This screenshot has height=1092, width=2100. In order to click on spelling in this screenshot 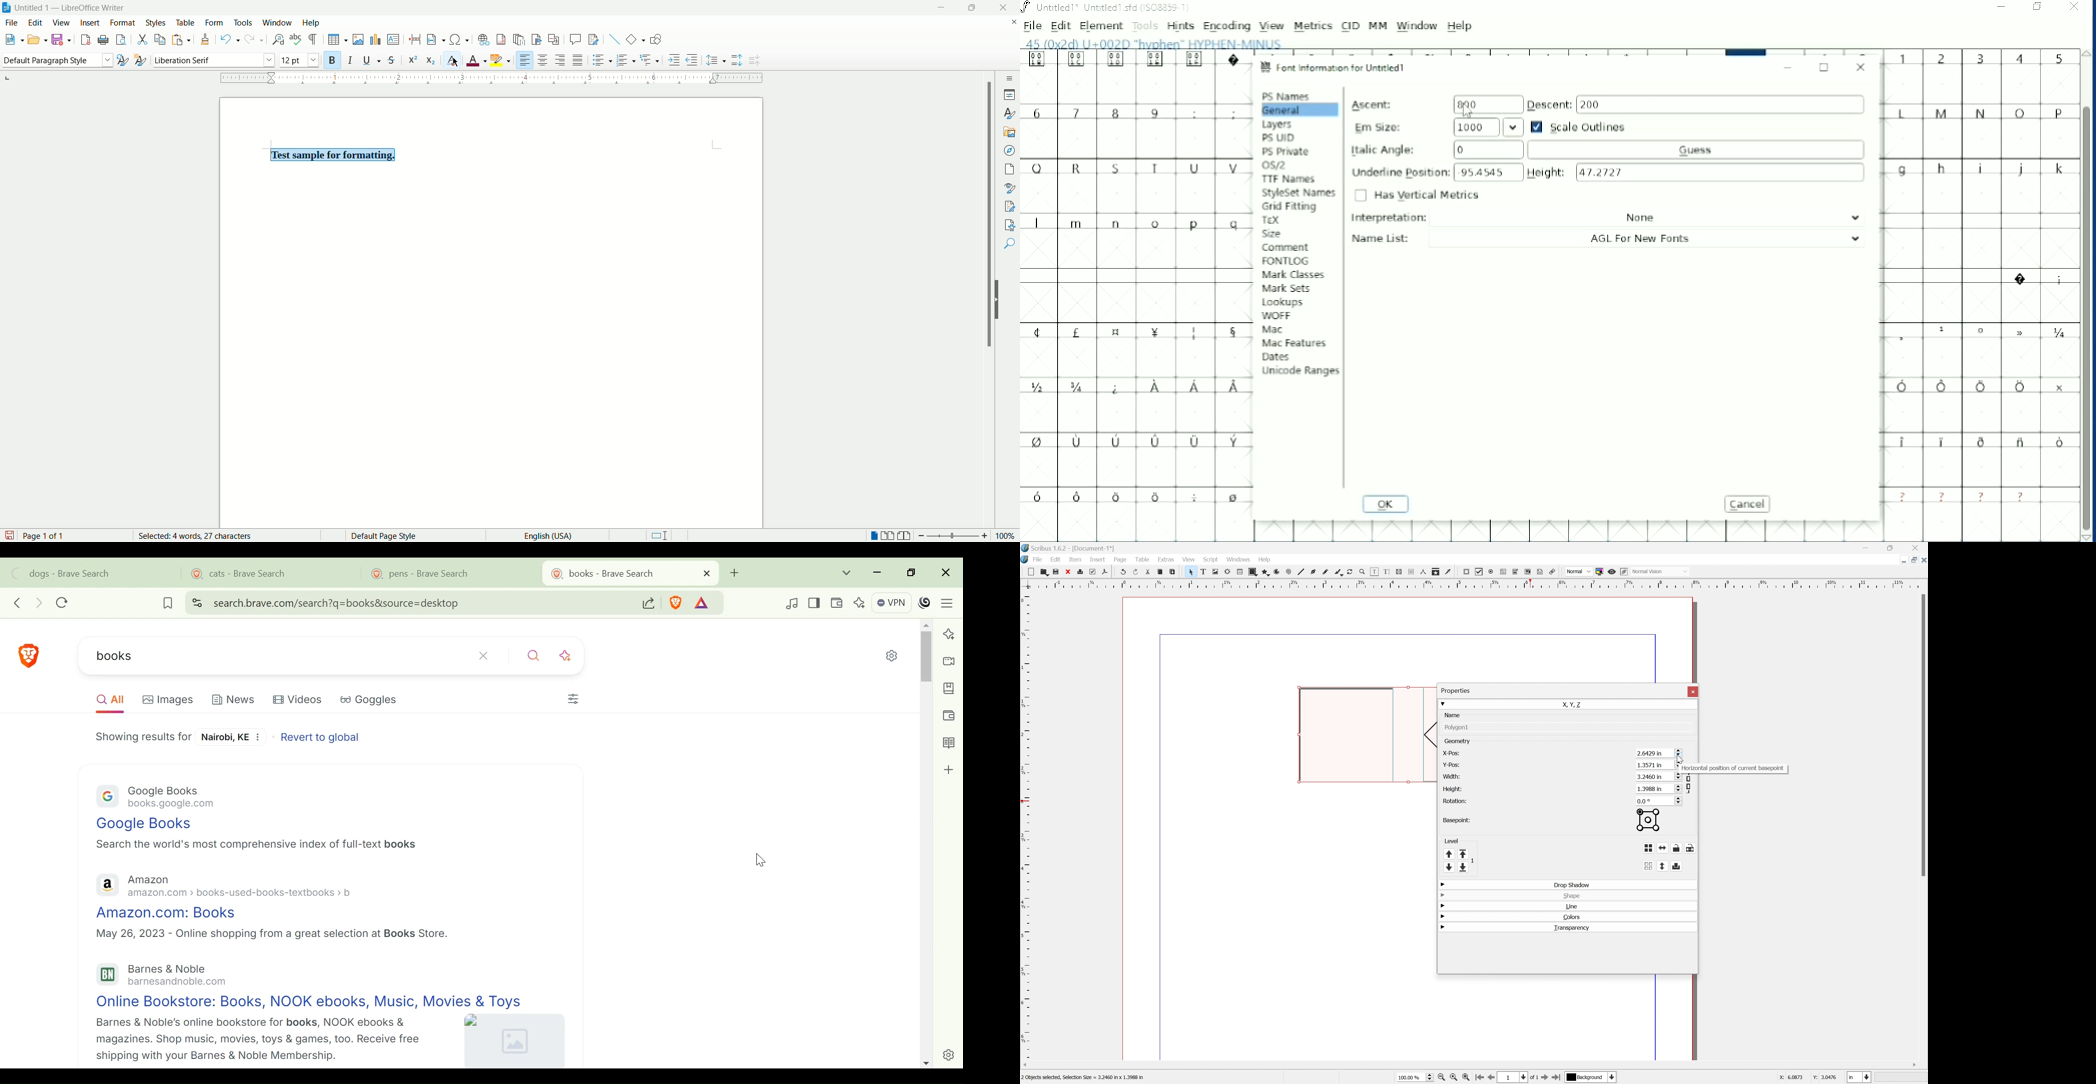, I will do `click(295, 40)`.